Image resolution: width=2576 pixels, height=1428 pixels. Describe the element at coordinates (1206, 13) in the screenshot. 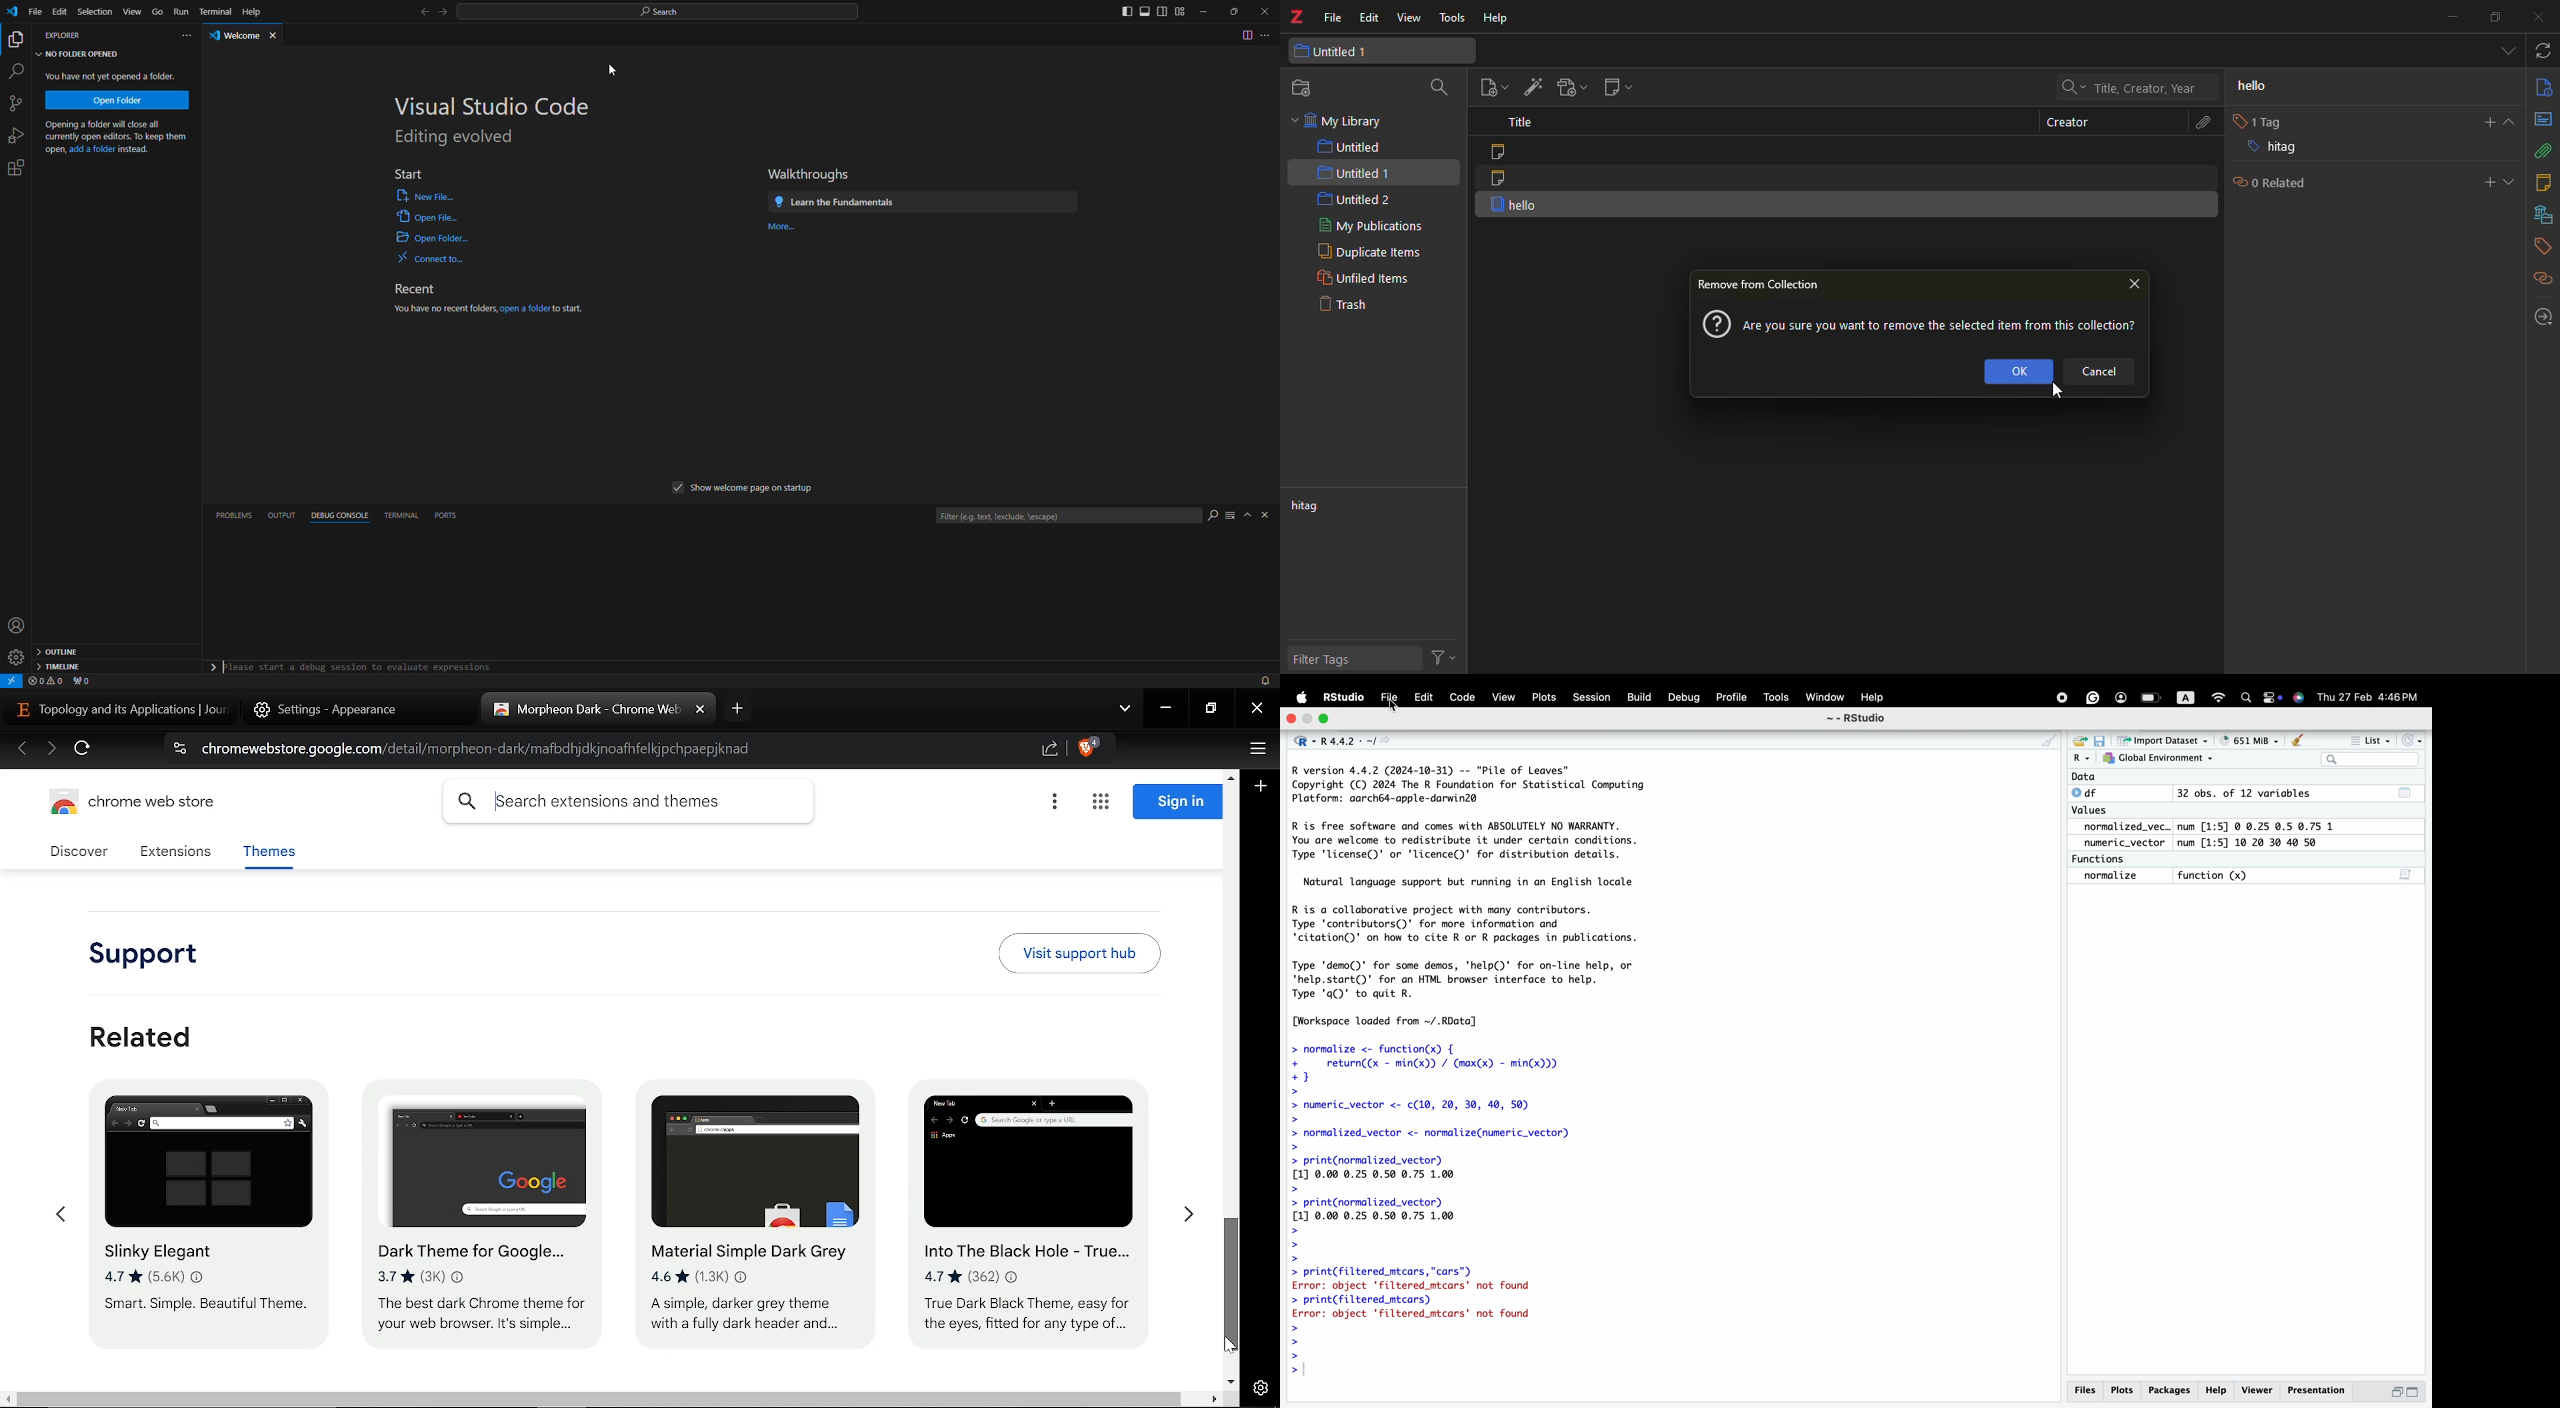

I see `minimize` at that location.